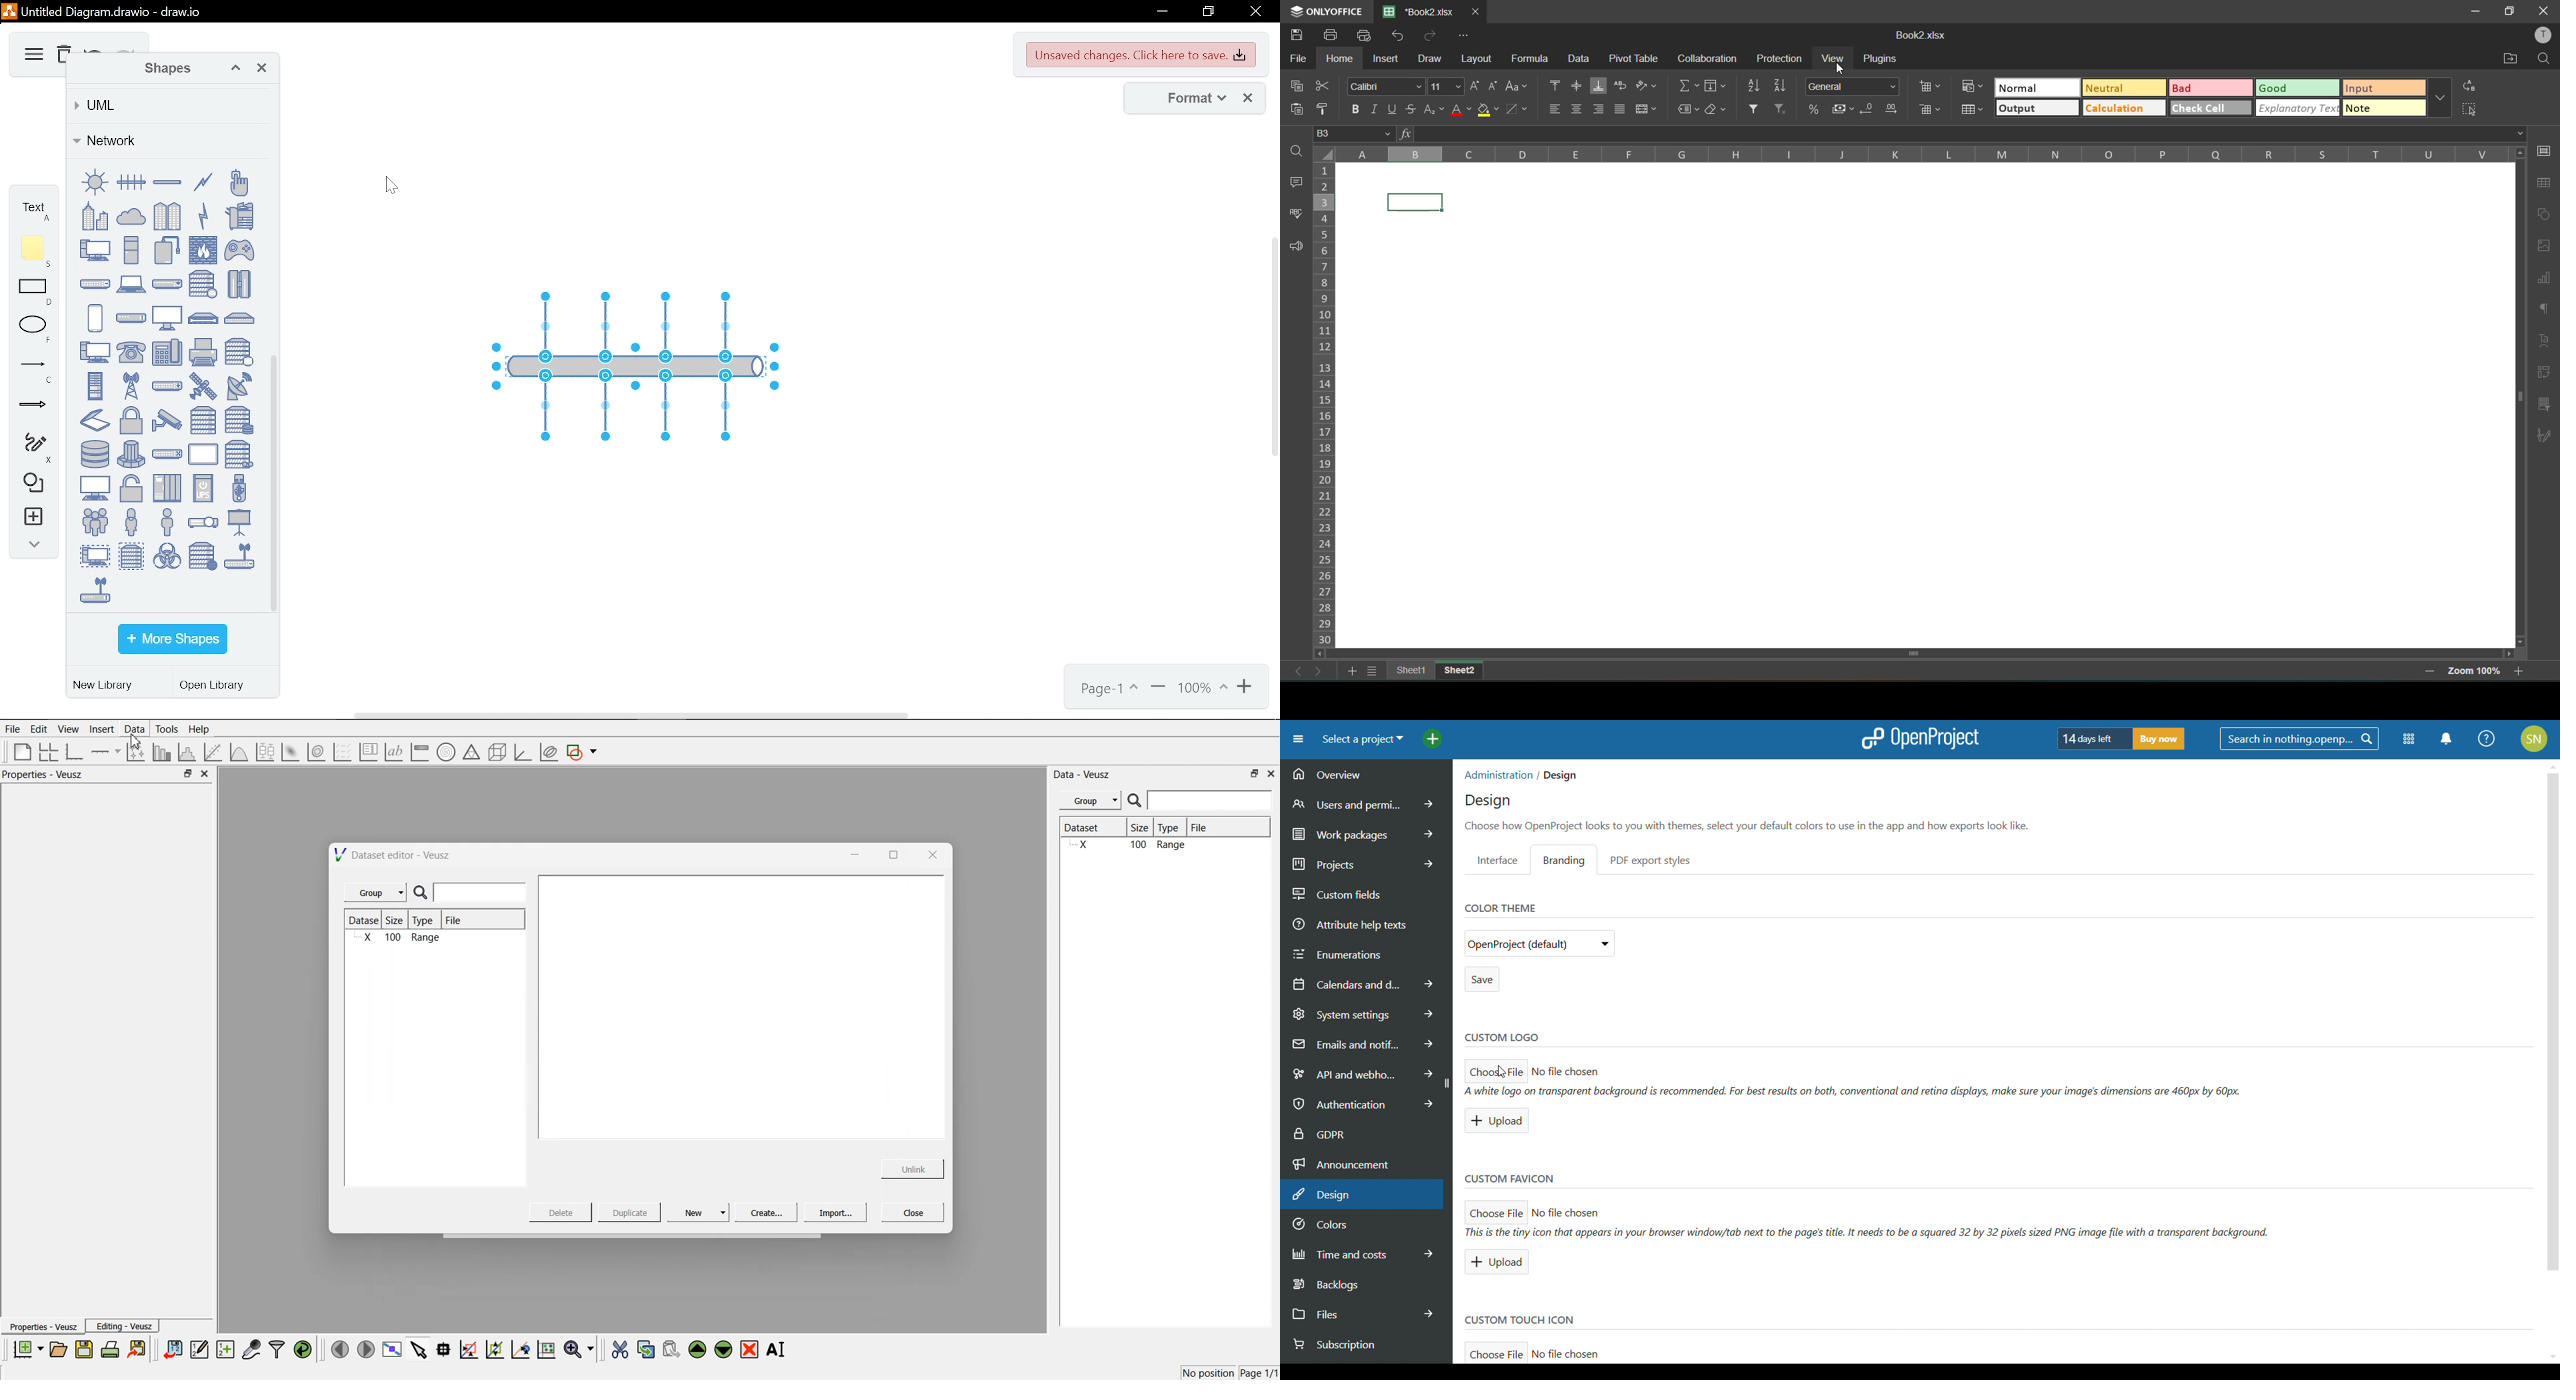  I want to click on cloud, so click(131, 215).